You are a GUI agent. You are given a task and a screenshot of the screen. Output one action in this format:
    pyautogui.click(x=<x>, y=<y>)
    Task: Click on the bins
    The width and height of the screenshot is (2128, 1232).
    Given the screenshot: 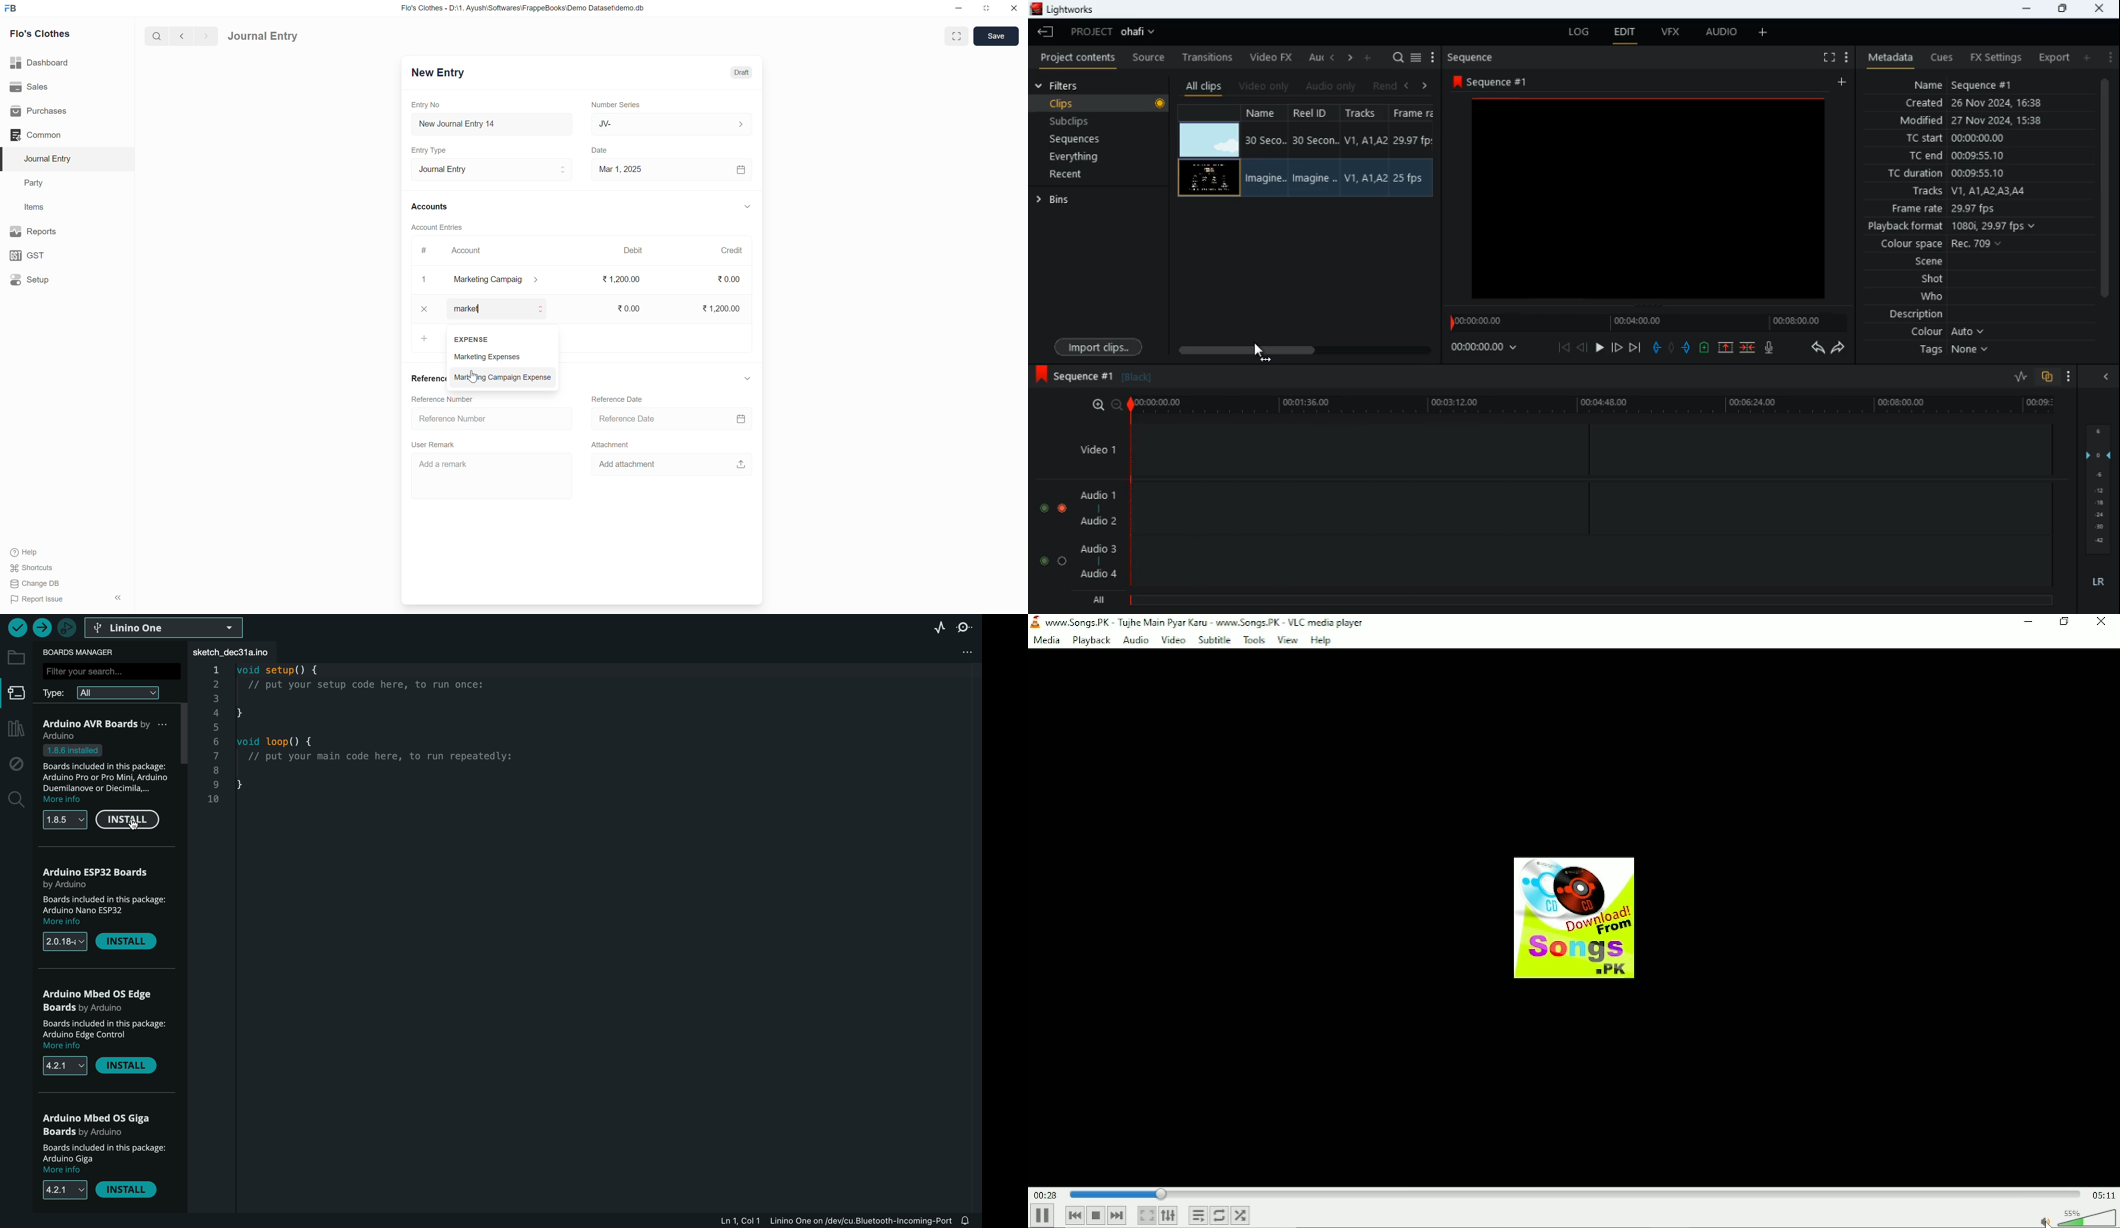 What is the action you would take?
    pyautogui.click(x=1071, y=201)
    